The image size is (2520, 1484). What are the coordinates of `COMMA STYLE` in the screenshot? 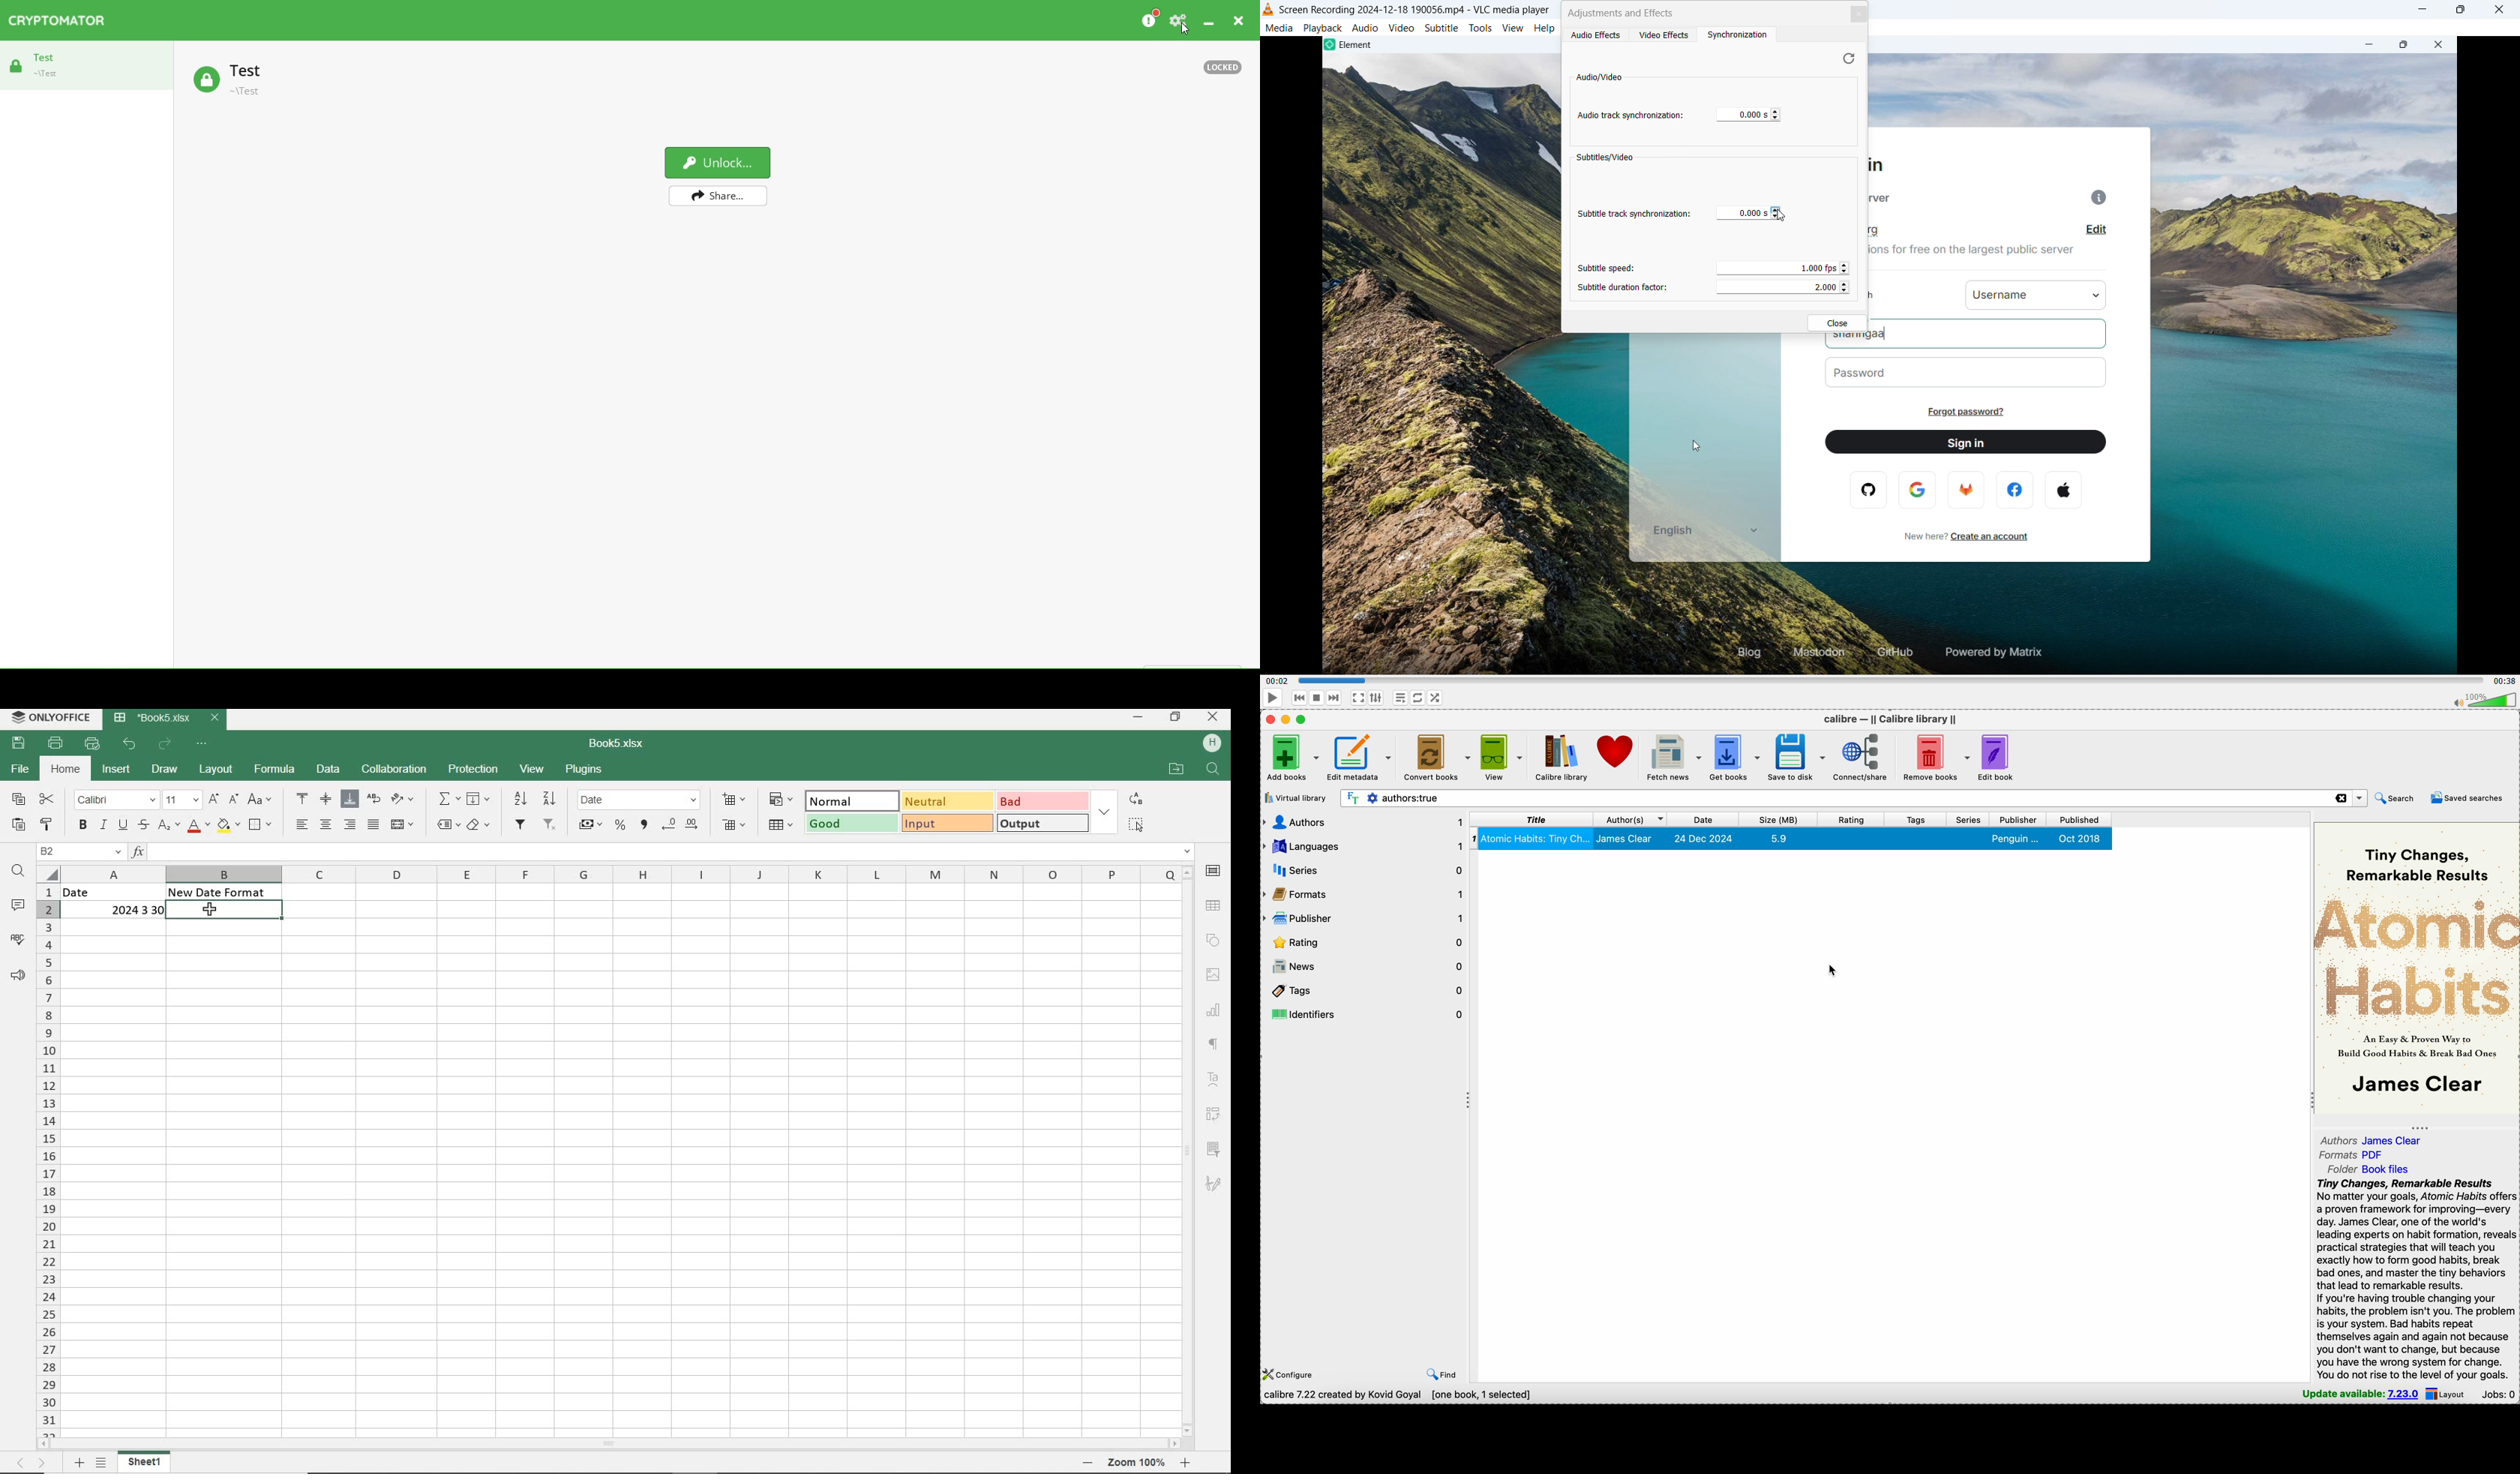 It's located at (643, 826).